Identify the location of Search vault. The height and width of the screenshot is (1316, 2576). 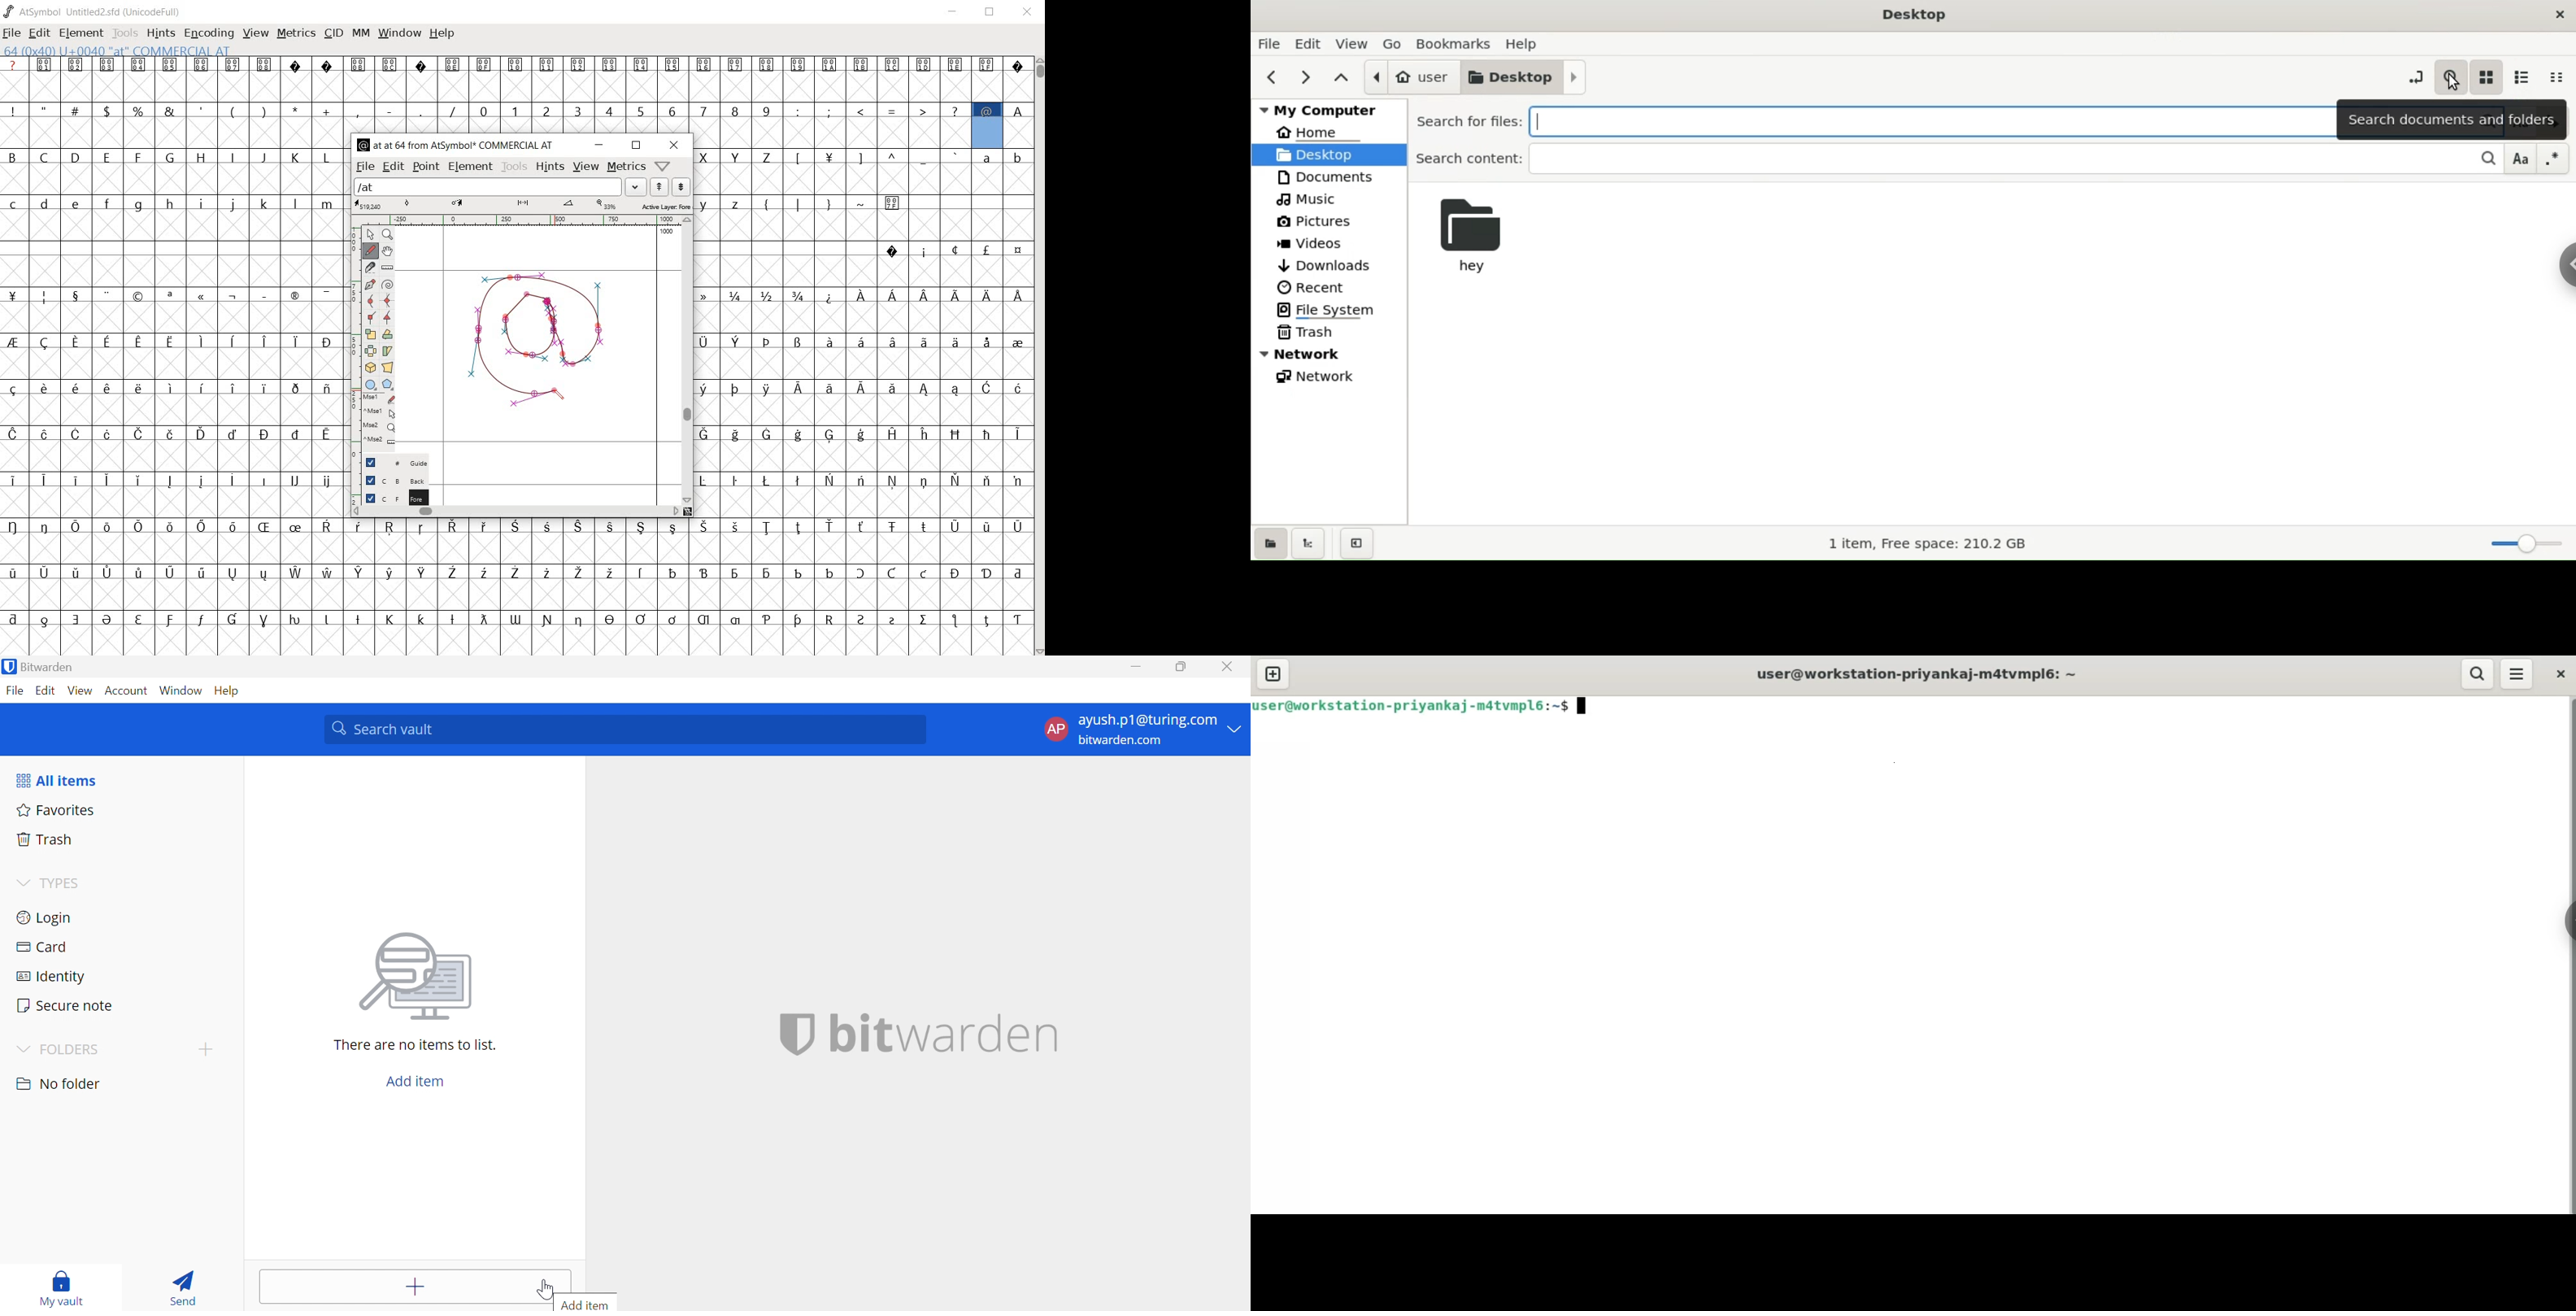
(624, 729).